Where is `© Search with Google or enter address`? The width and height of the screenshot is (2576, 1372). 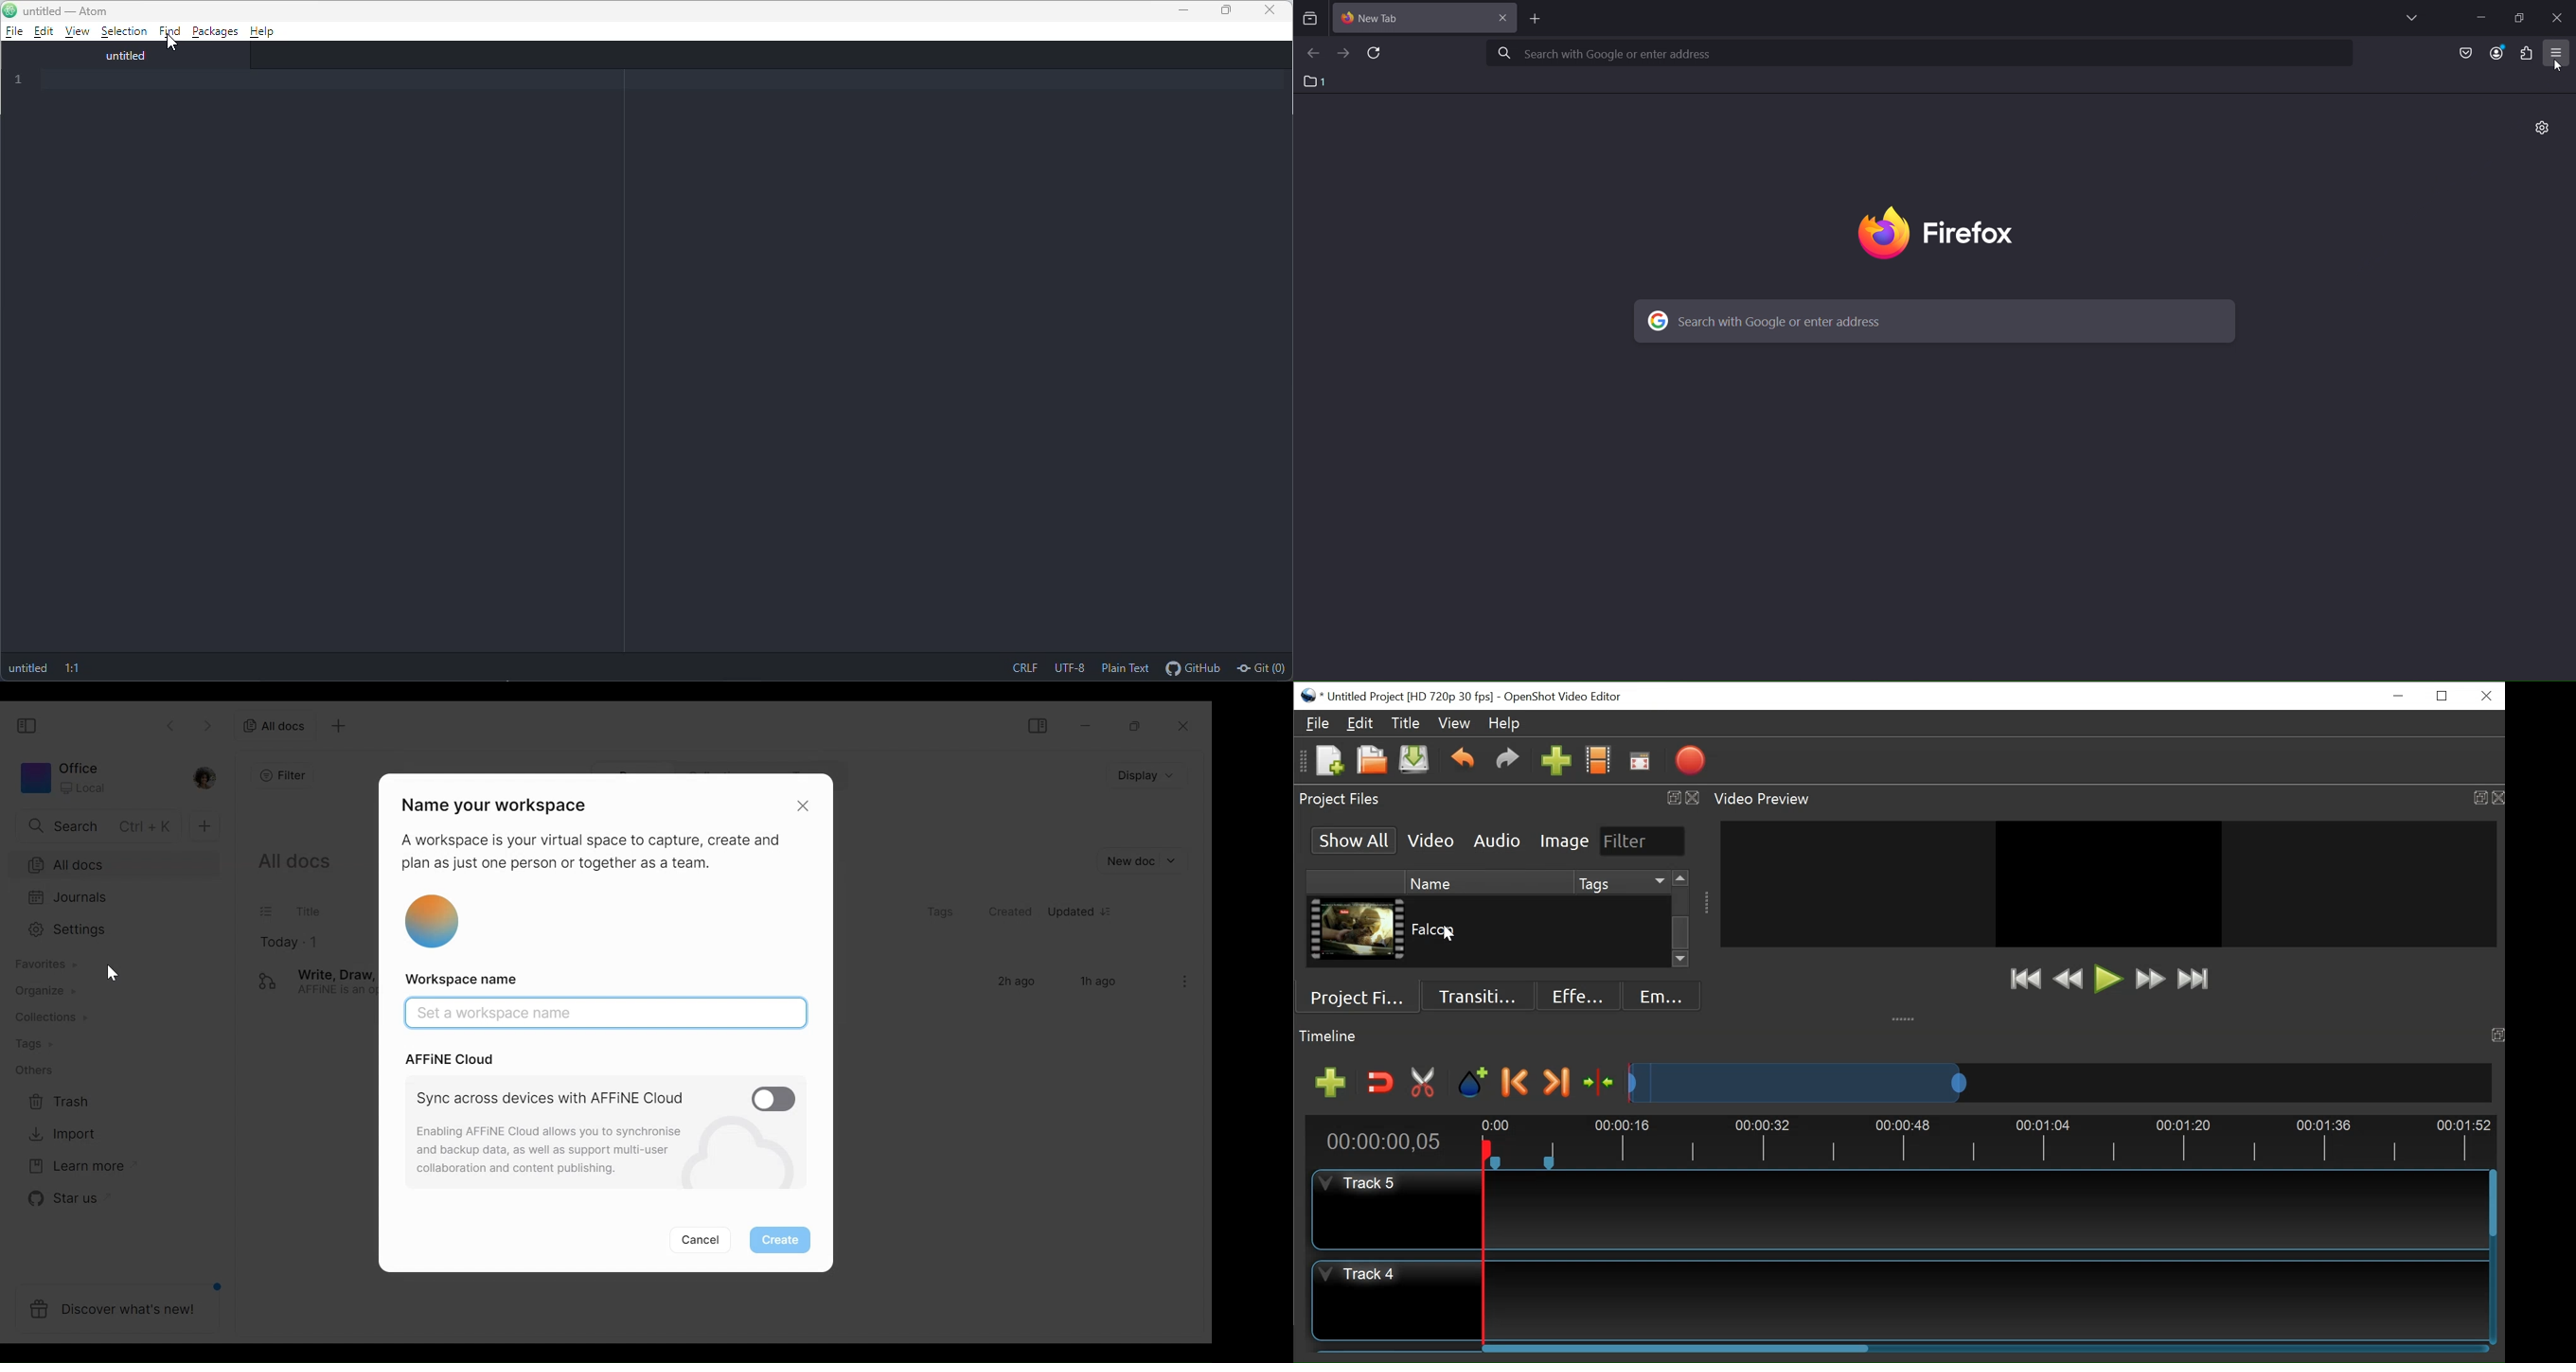 © Search with Google or enter address is located at coordinates (1776, 321).